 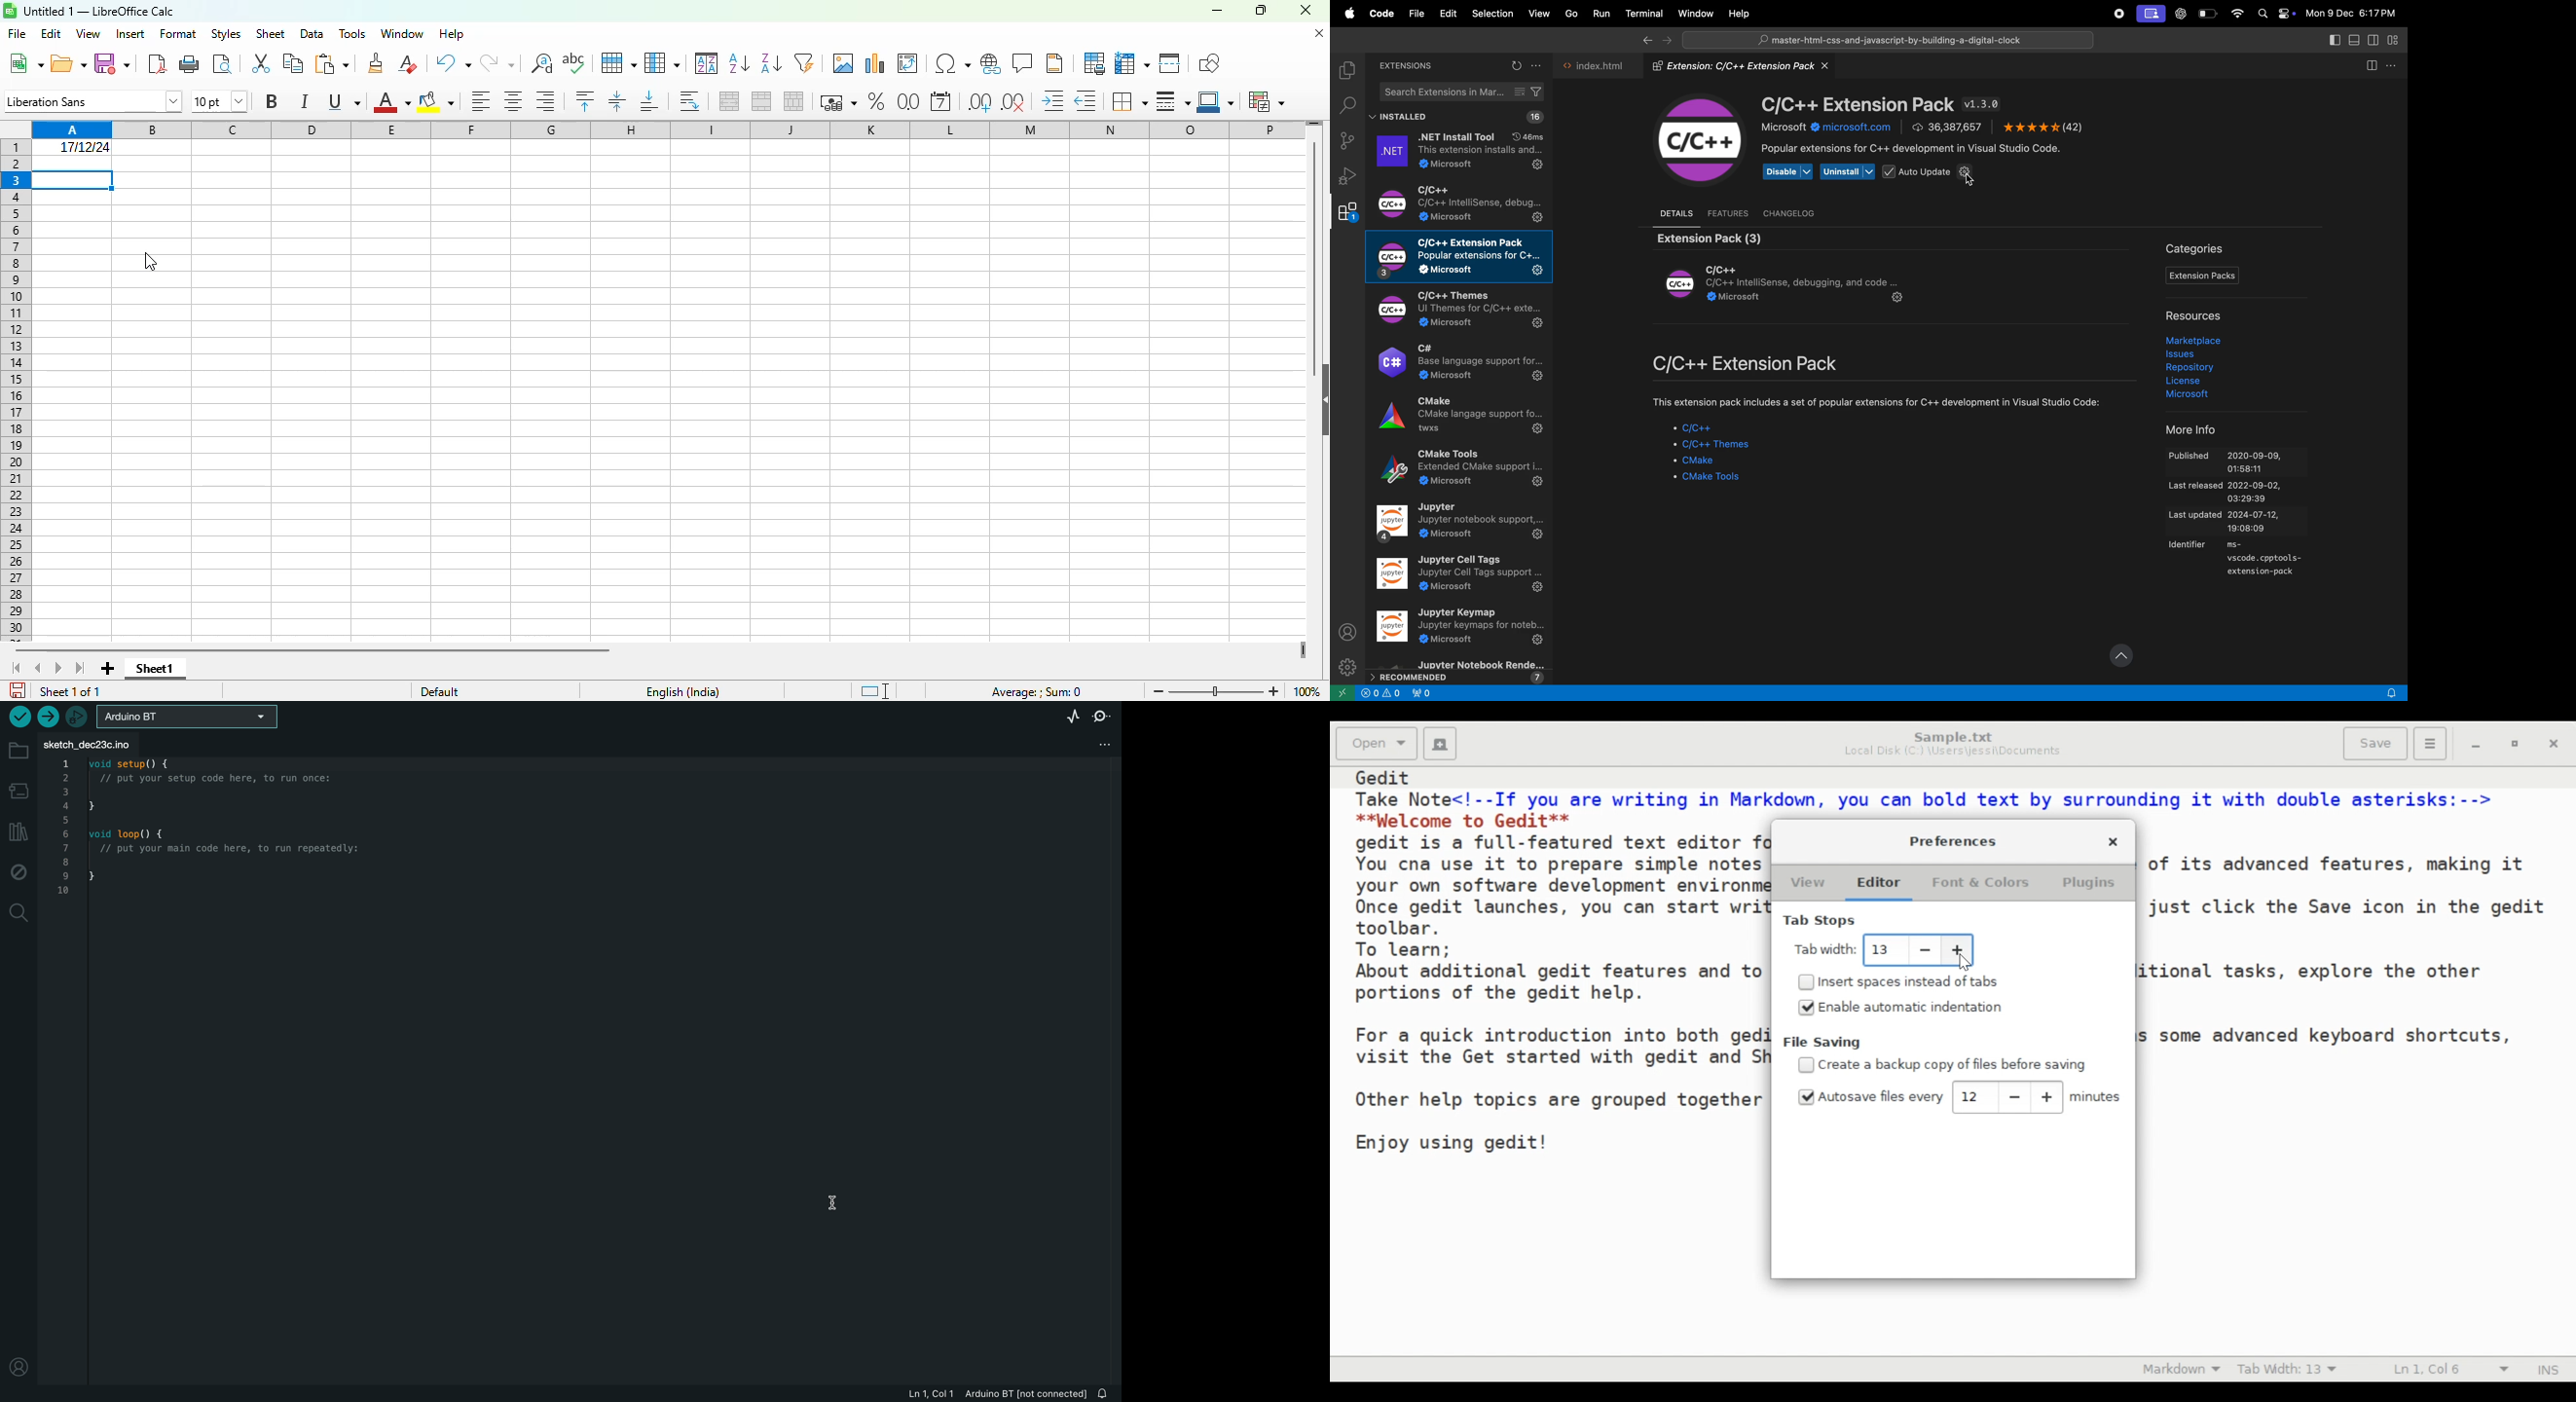 What do you see at coordinates (1169, 63) in the screenshot?
I see `split window` at bounding box center [1169, 63].